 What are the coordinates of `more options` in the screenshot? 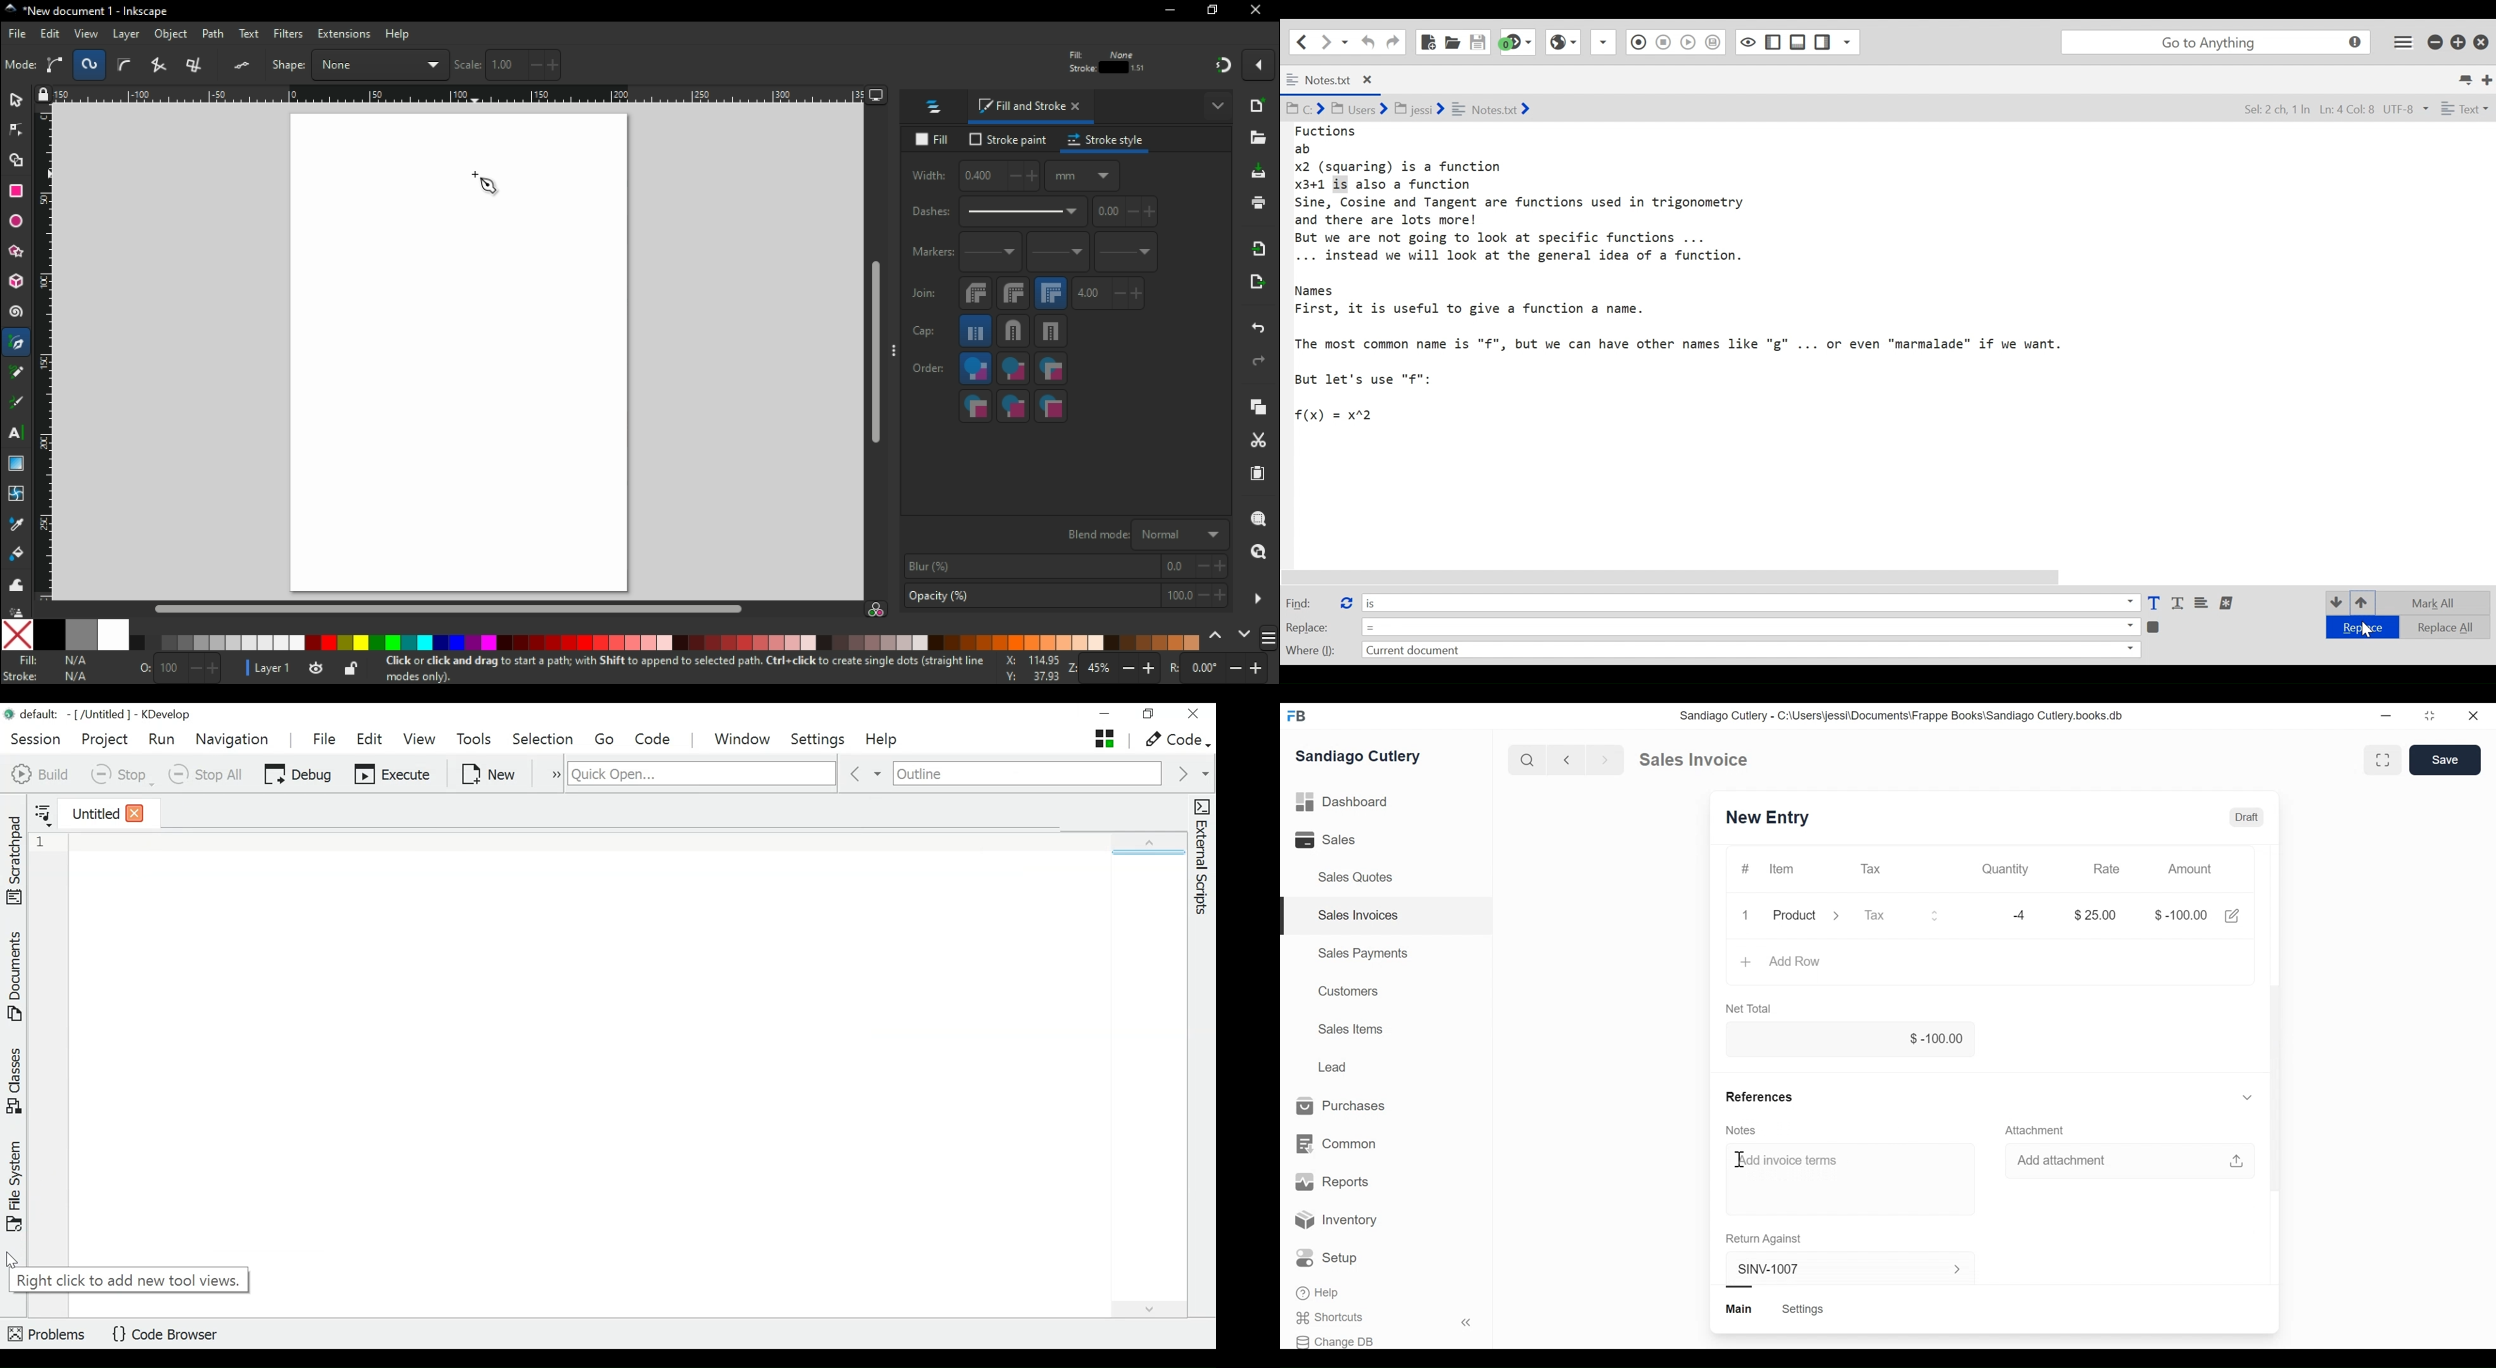 It's located at (1259, 598).